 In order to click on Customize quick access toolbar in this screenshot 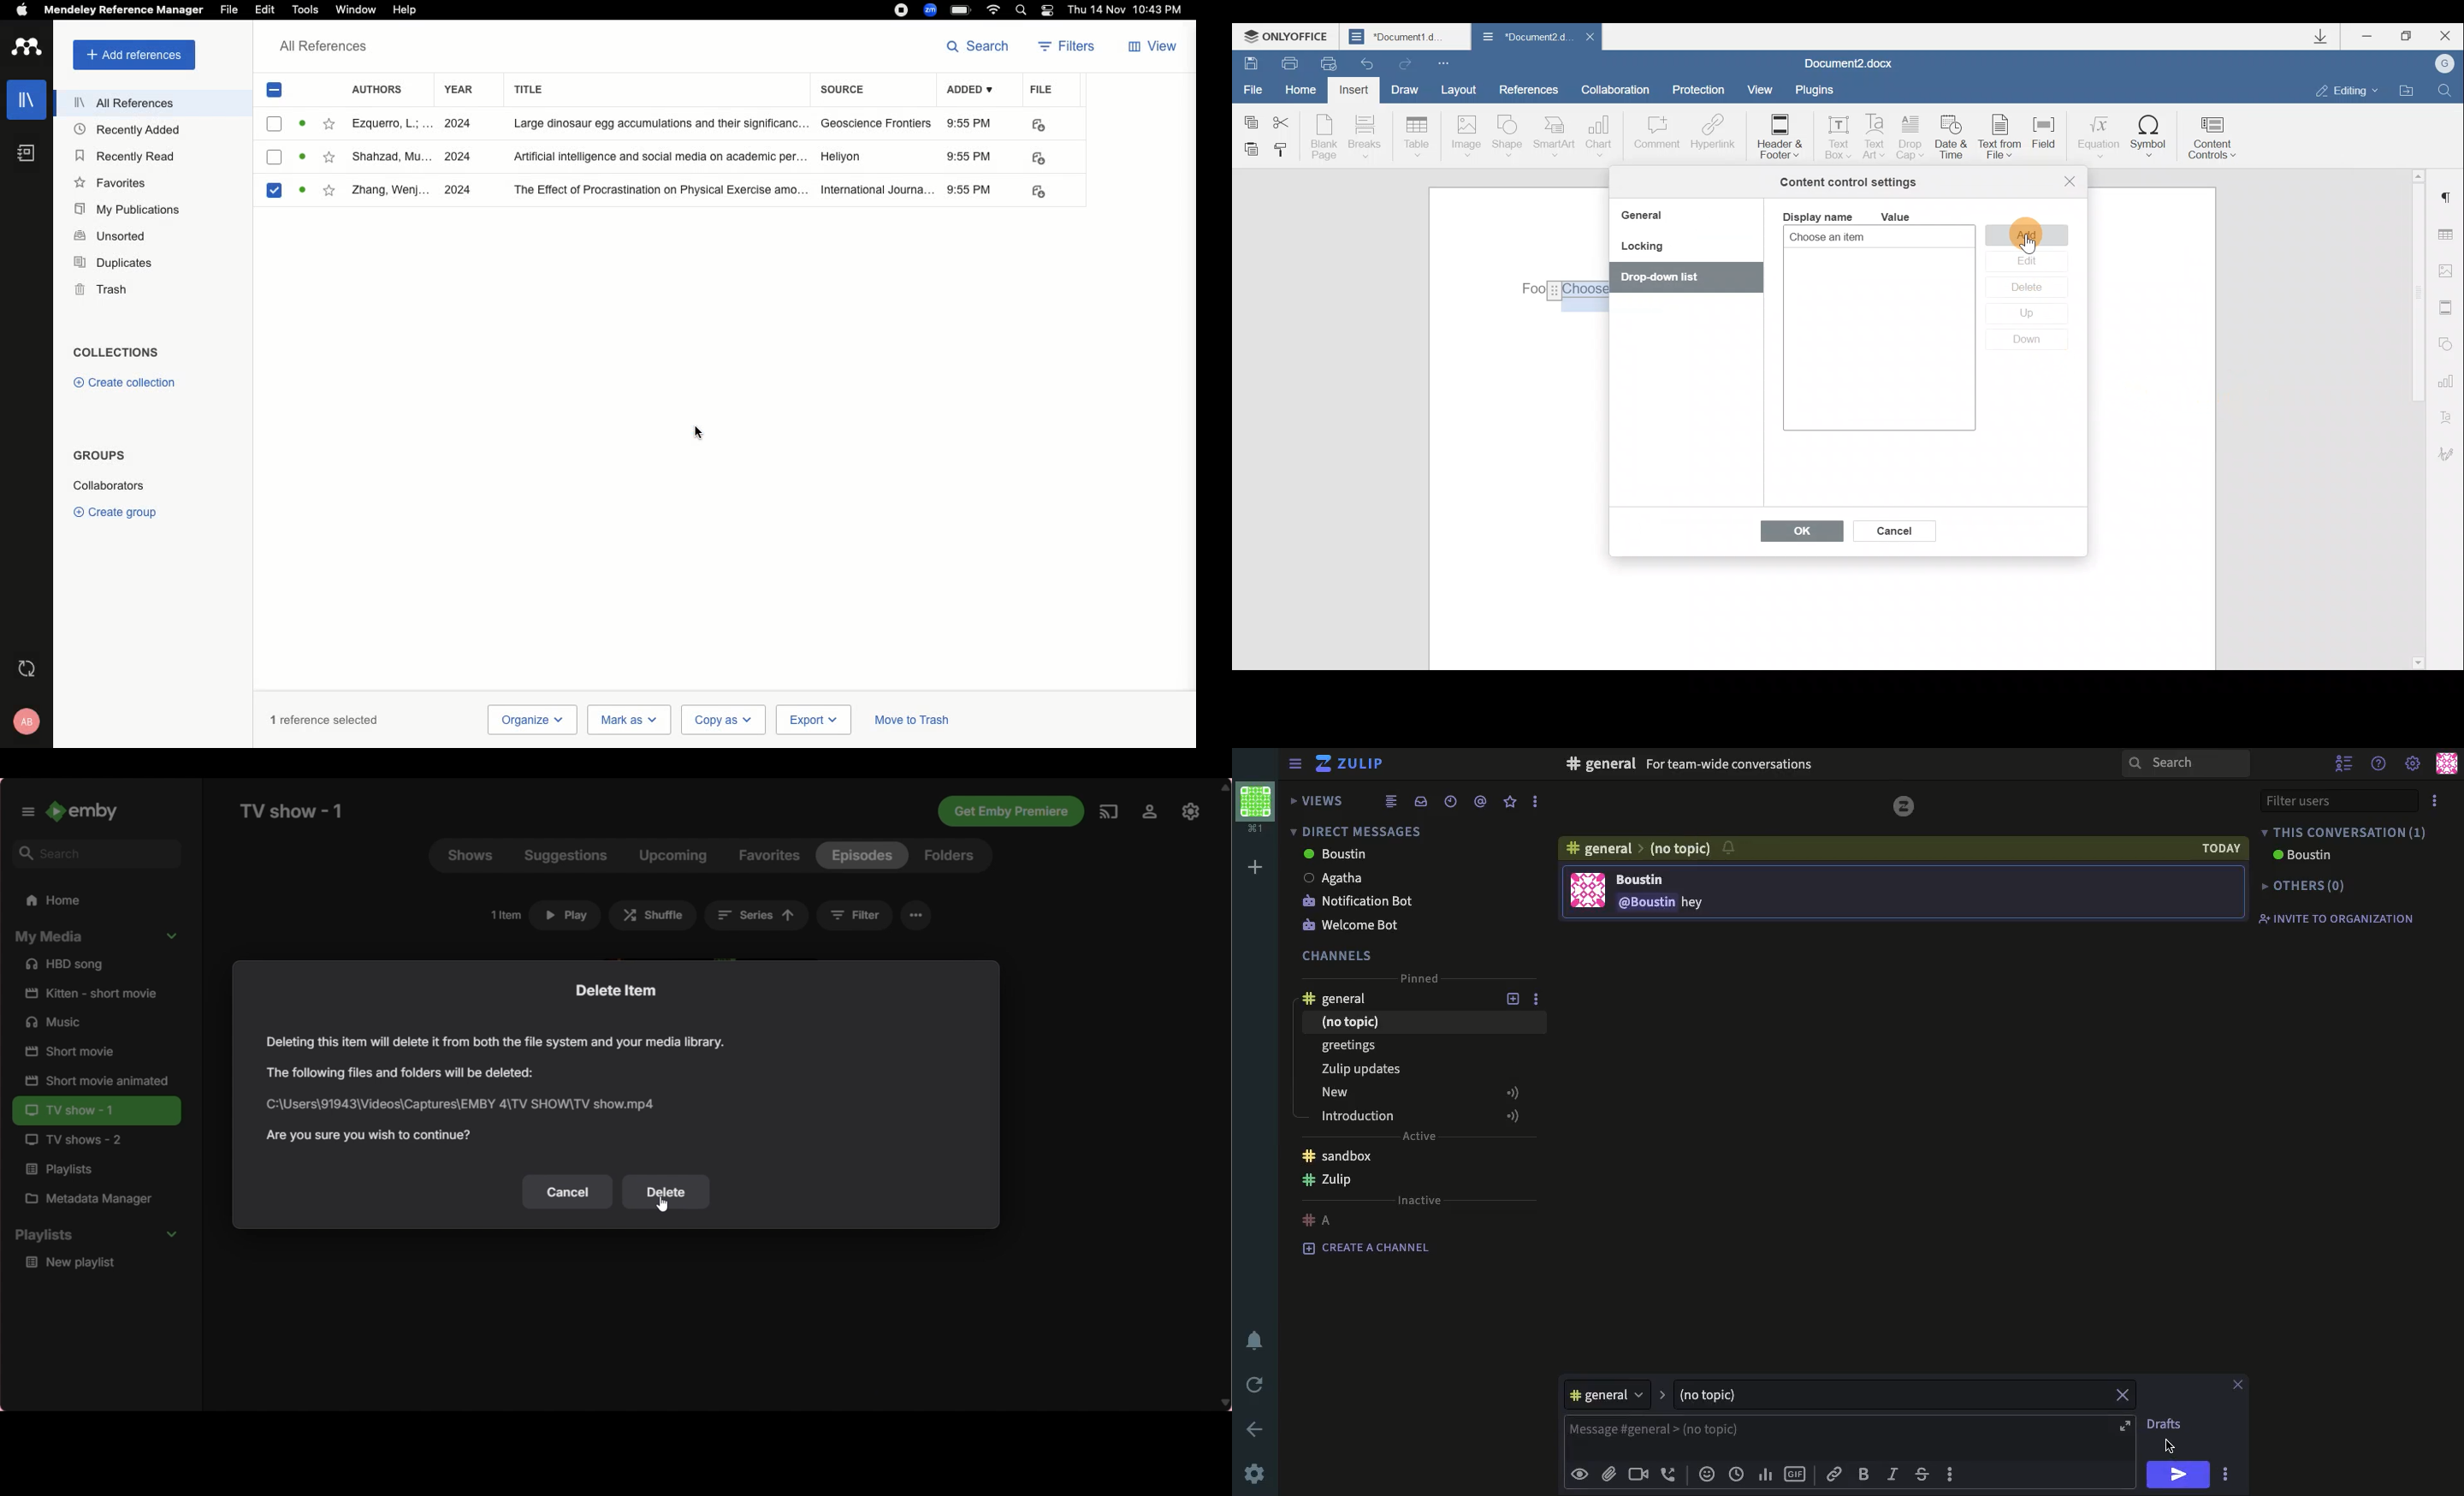, I will do `click(1446, 62)`.